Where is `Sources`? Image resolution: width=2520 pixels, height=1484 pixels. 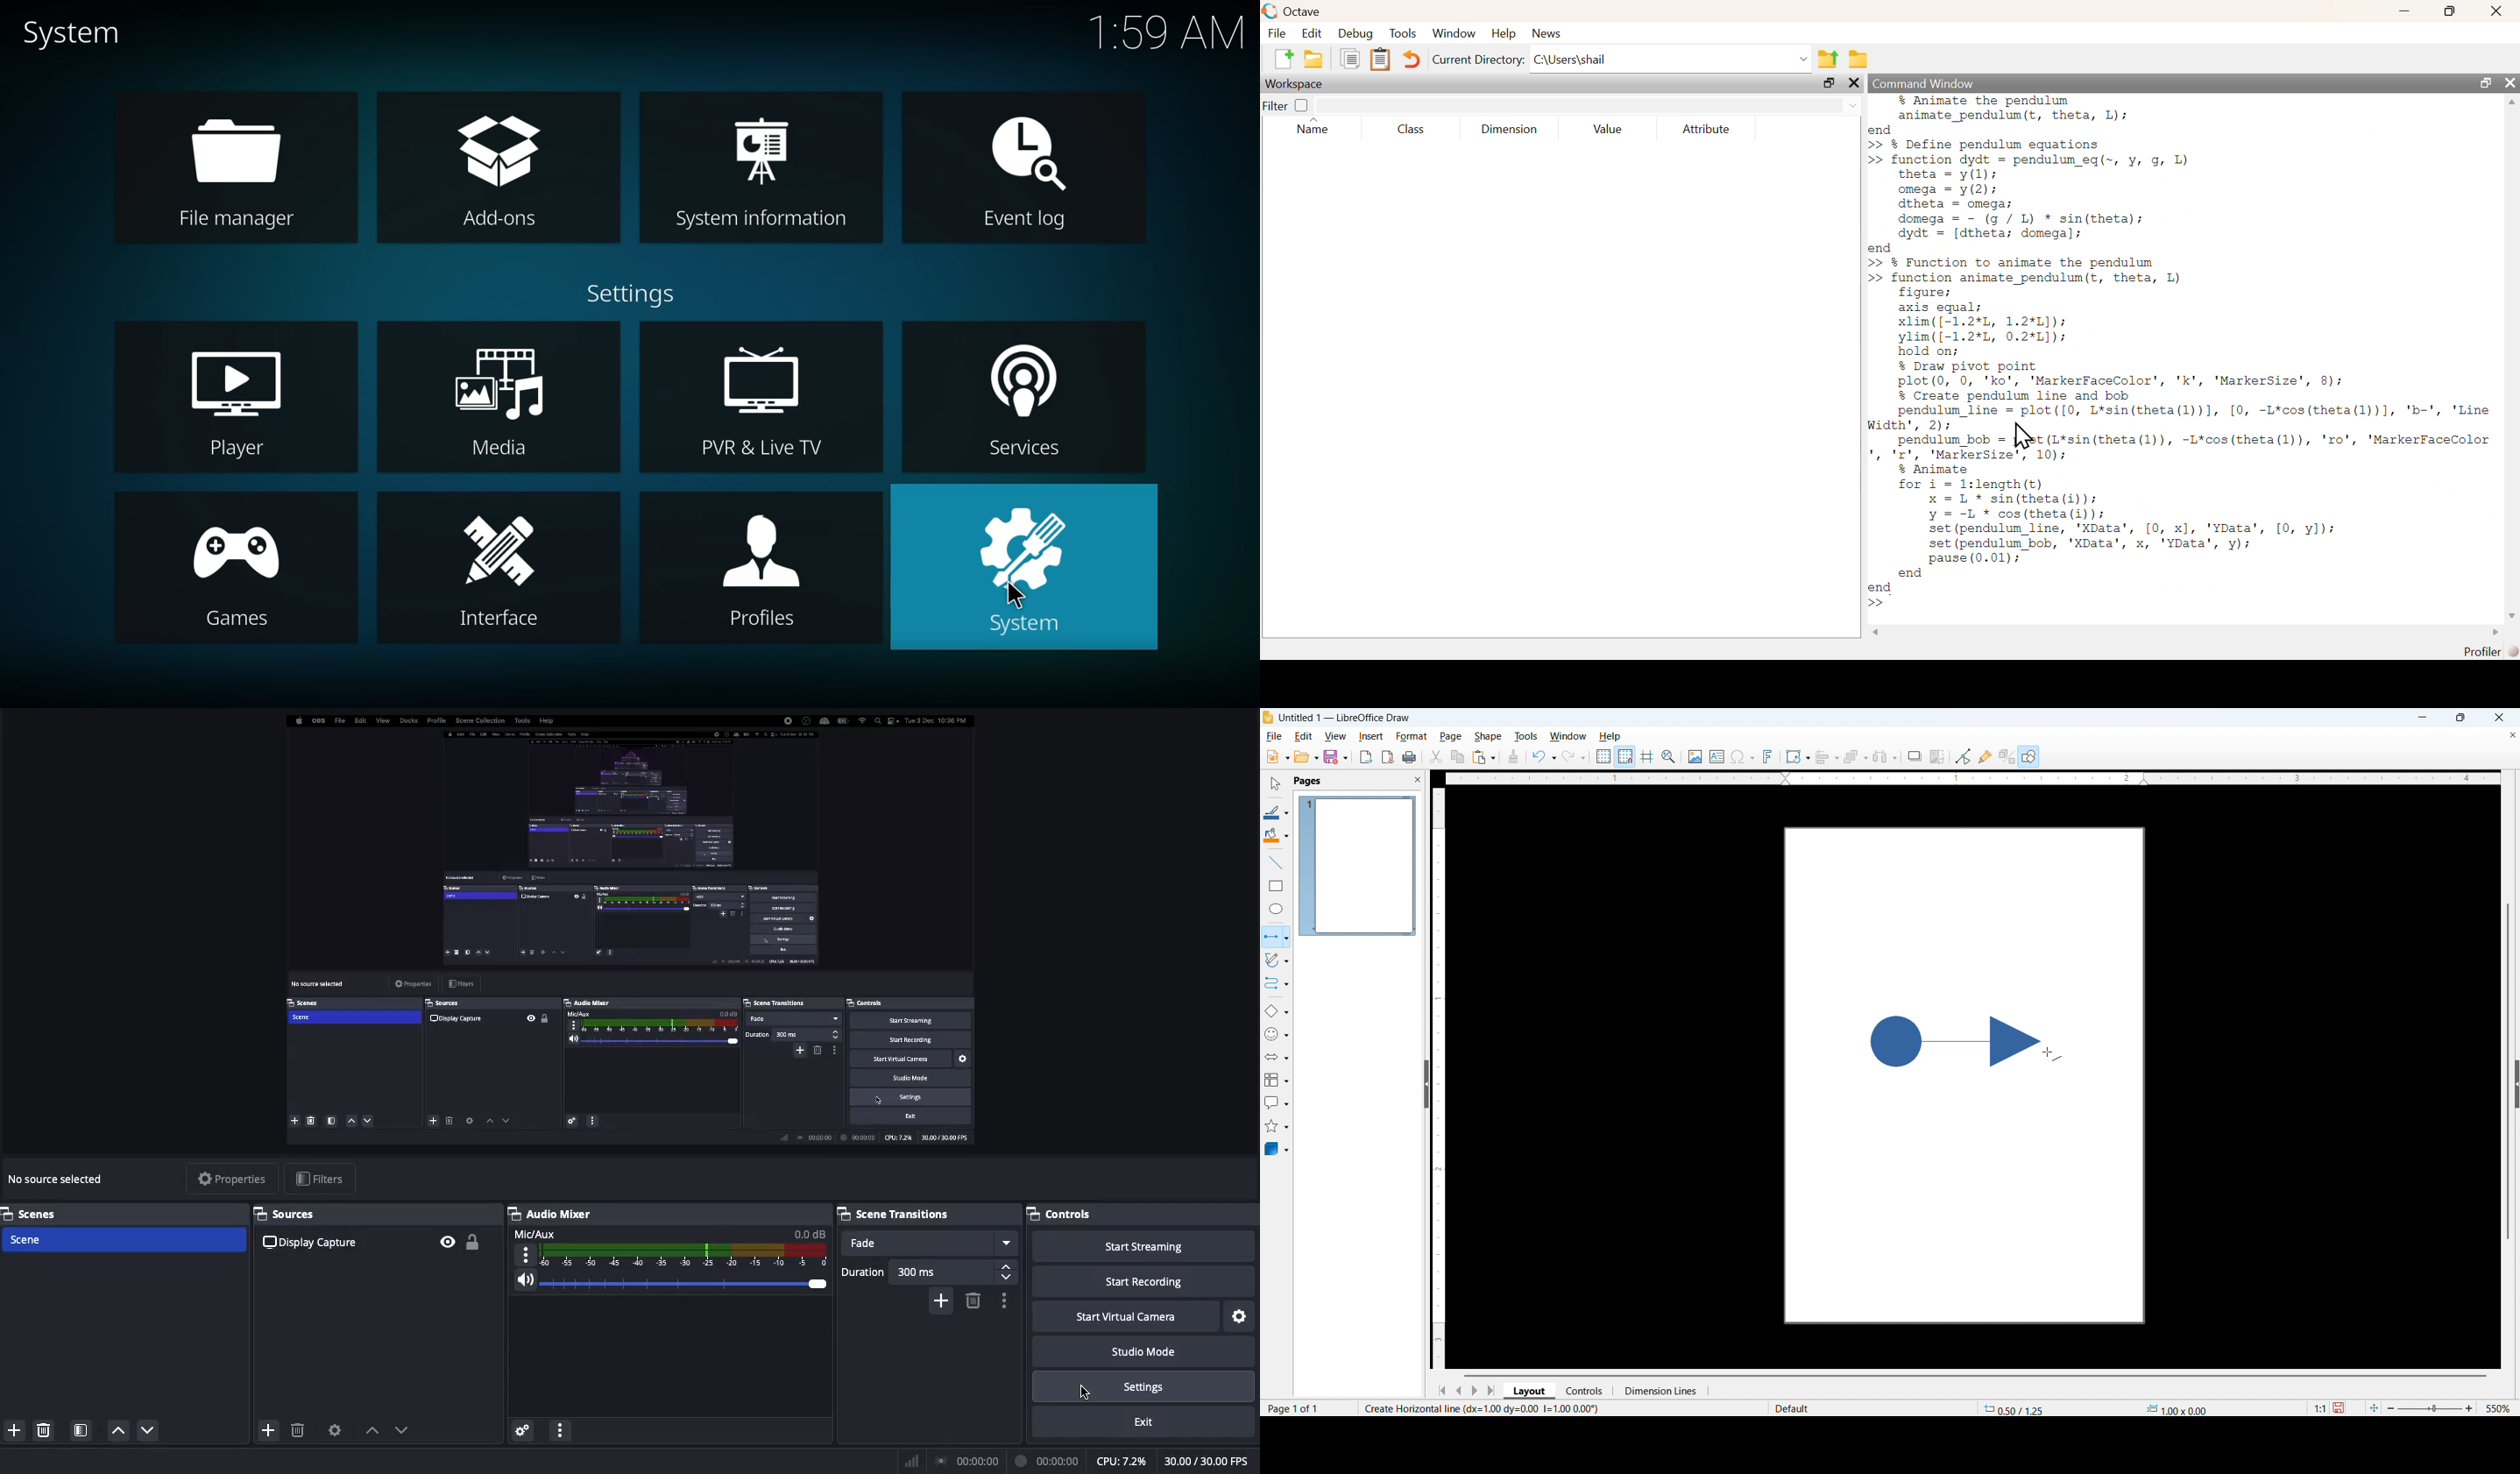 Sources is located at coordinates (290, 1215).